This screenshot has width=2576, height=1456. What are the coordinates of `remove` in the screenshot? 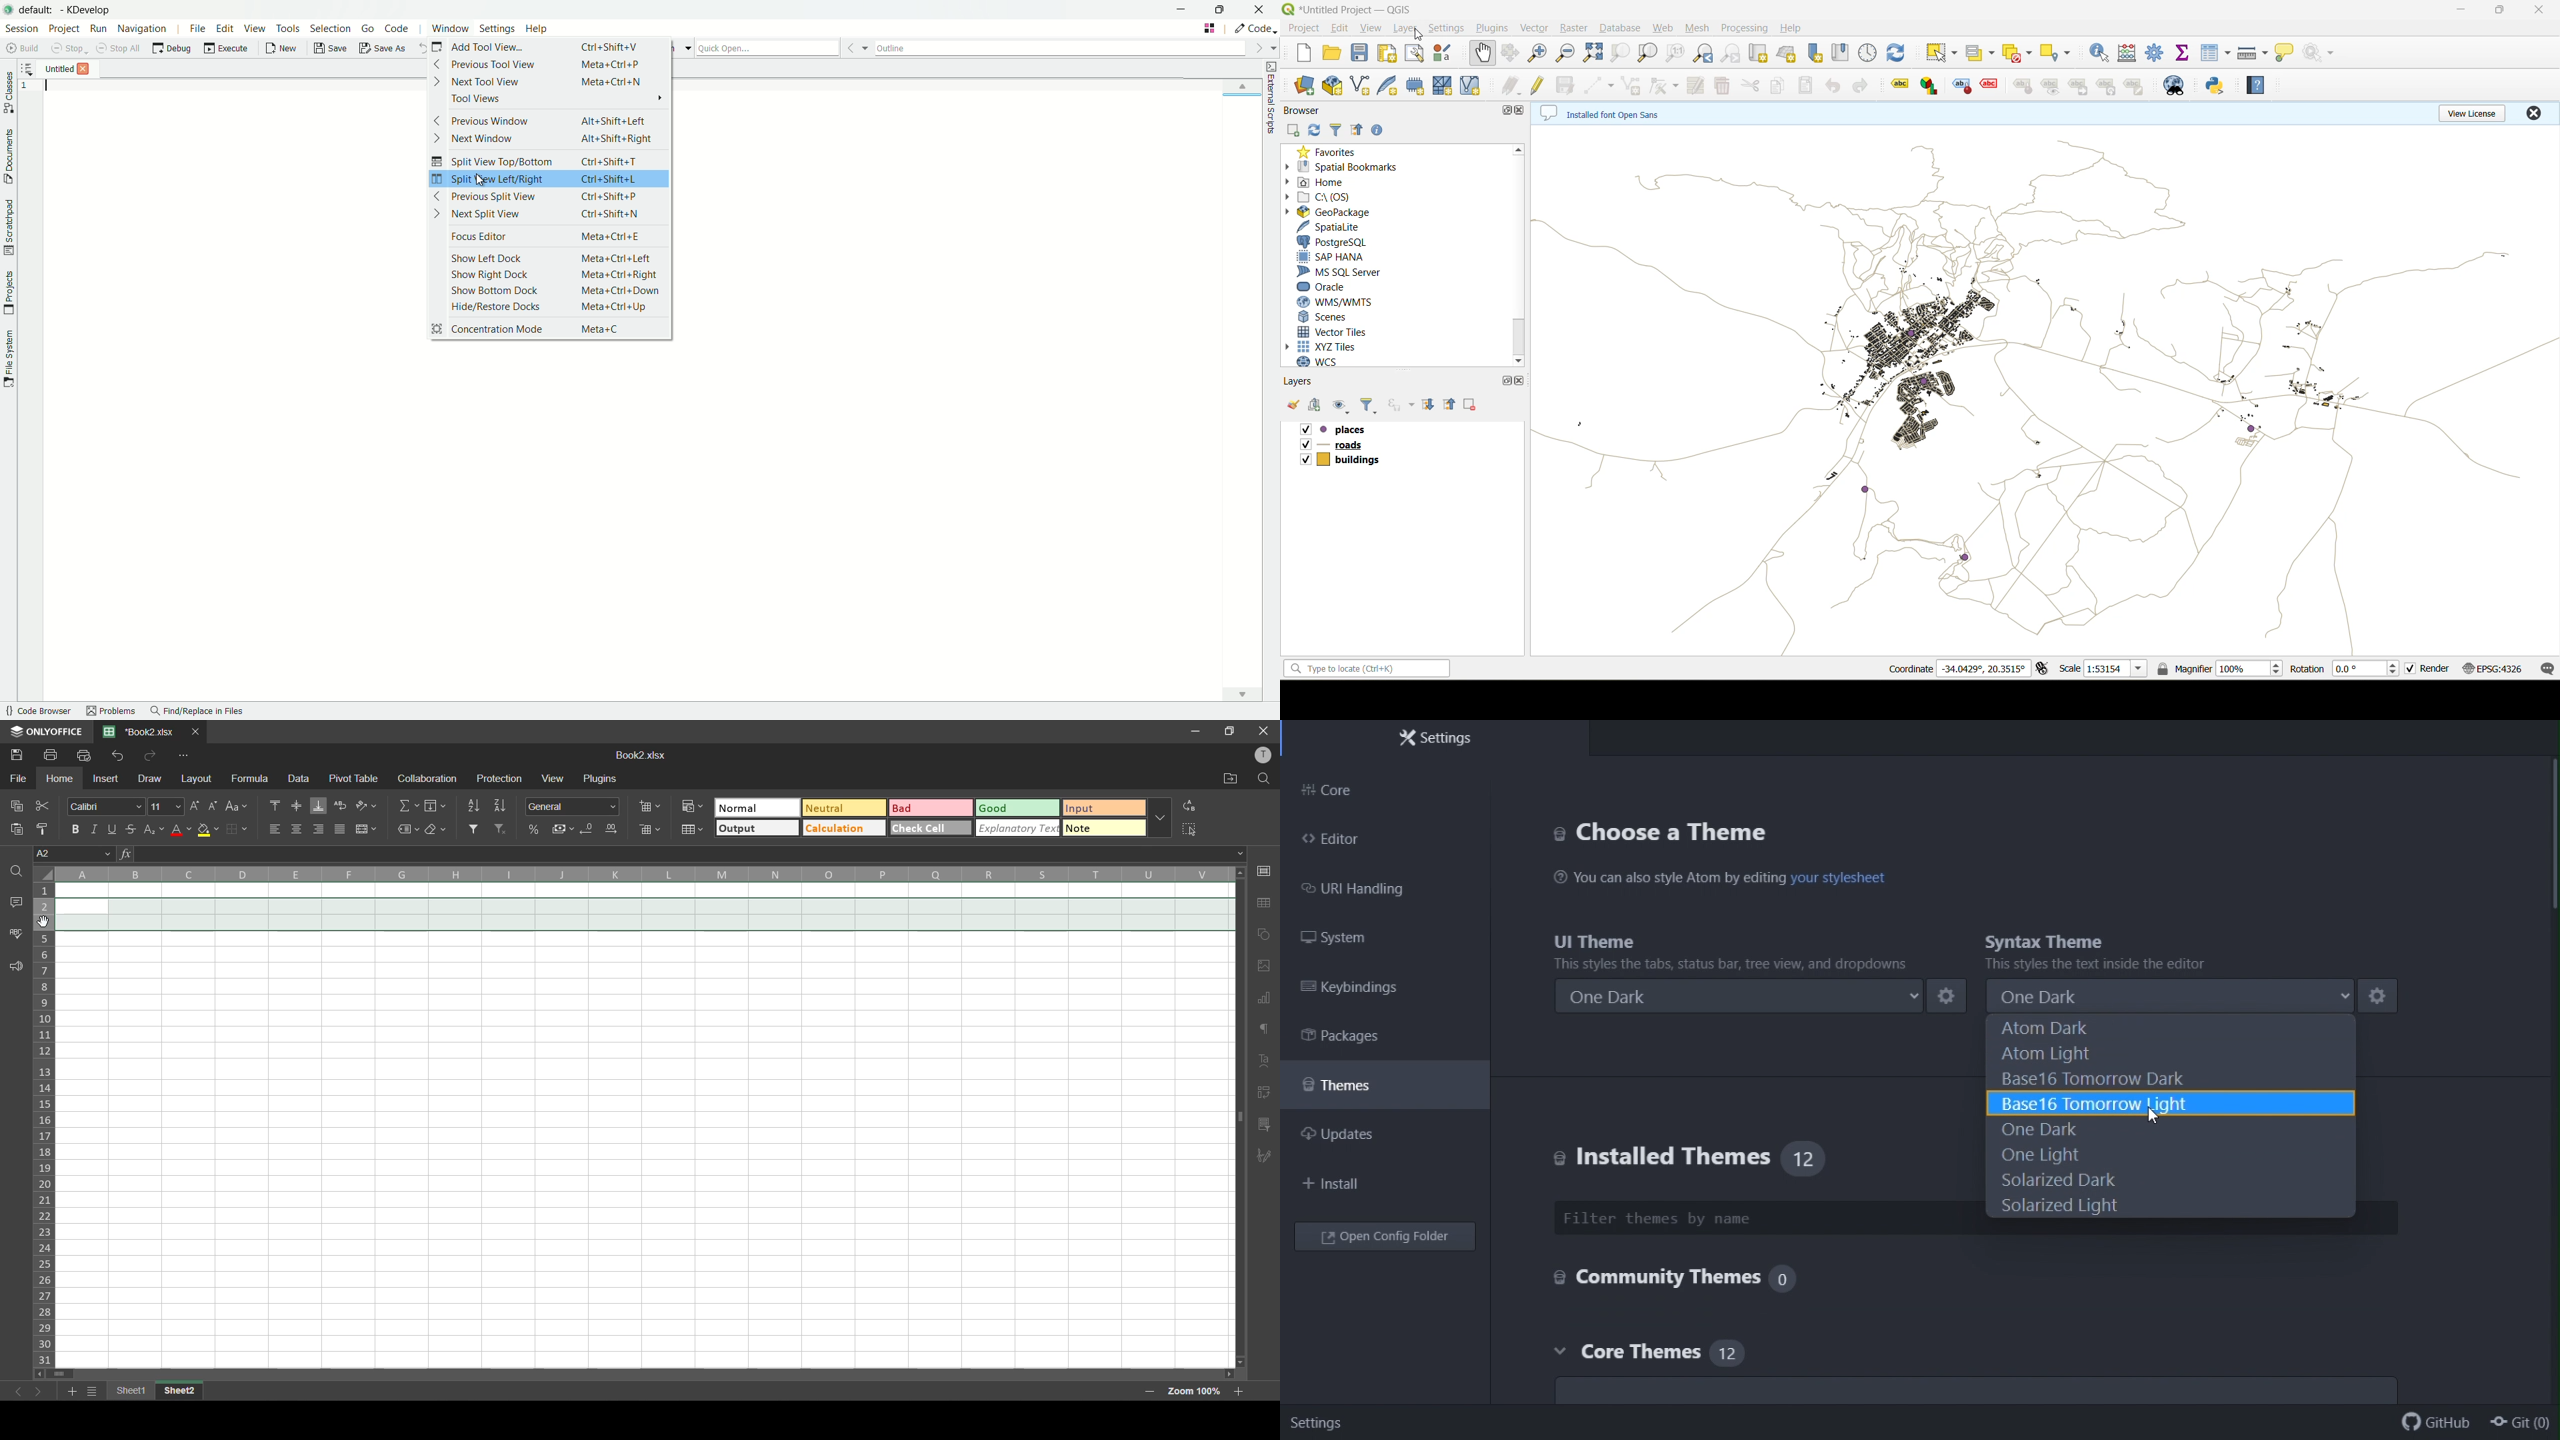 It's located at (1471, 407).